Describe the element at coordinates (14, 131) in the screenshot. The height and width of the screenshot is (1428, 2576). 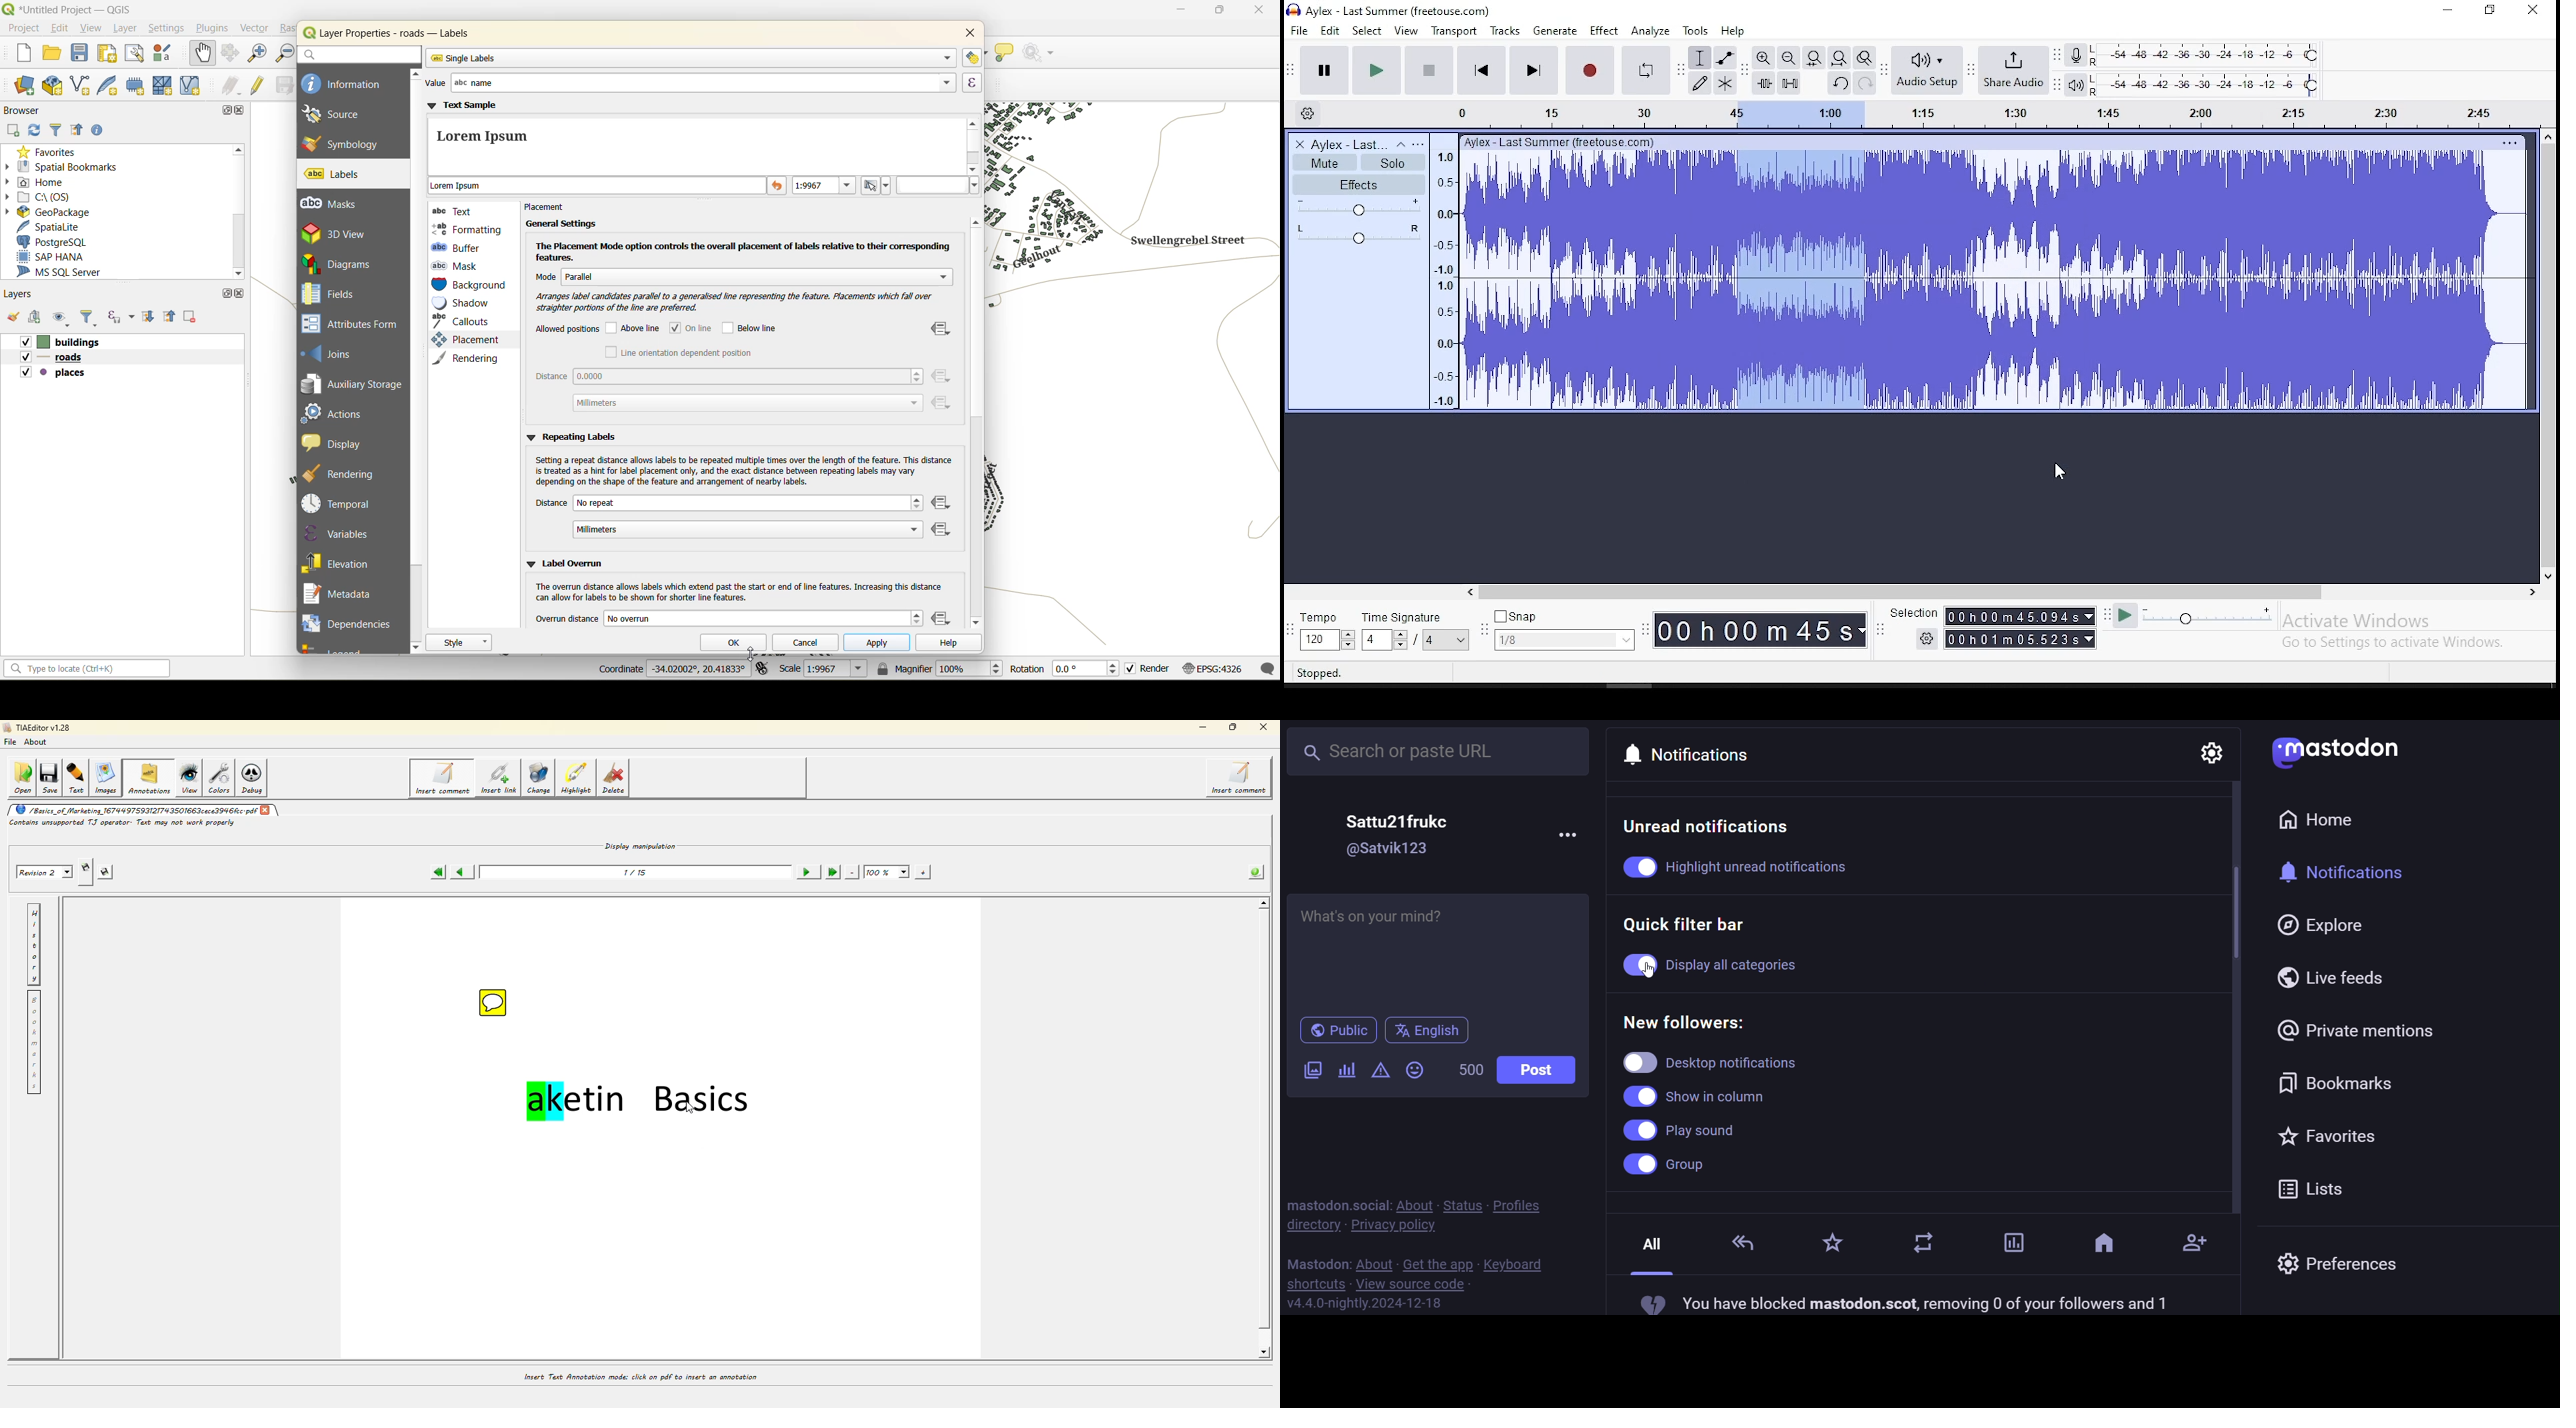
I see `add` at that location.